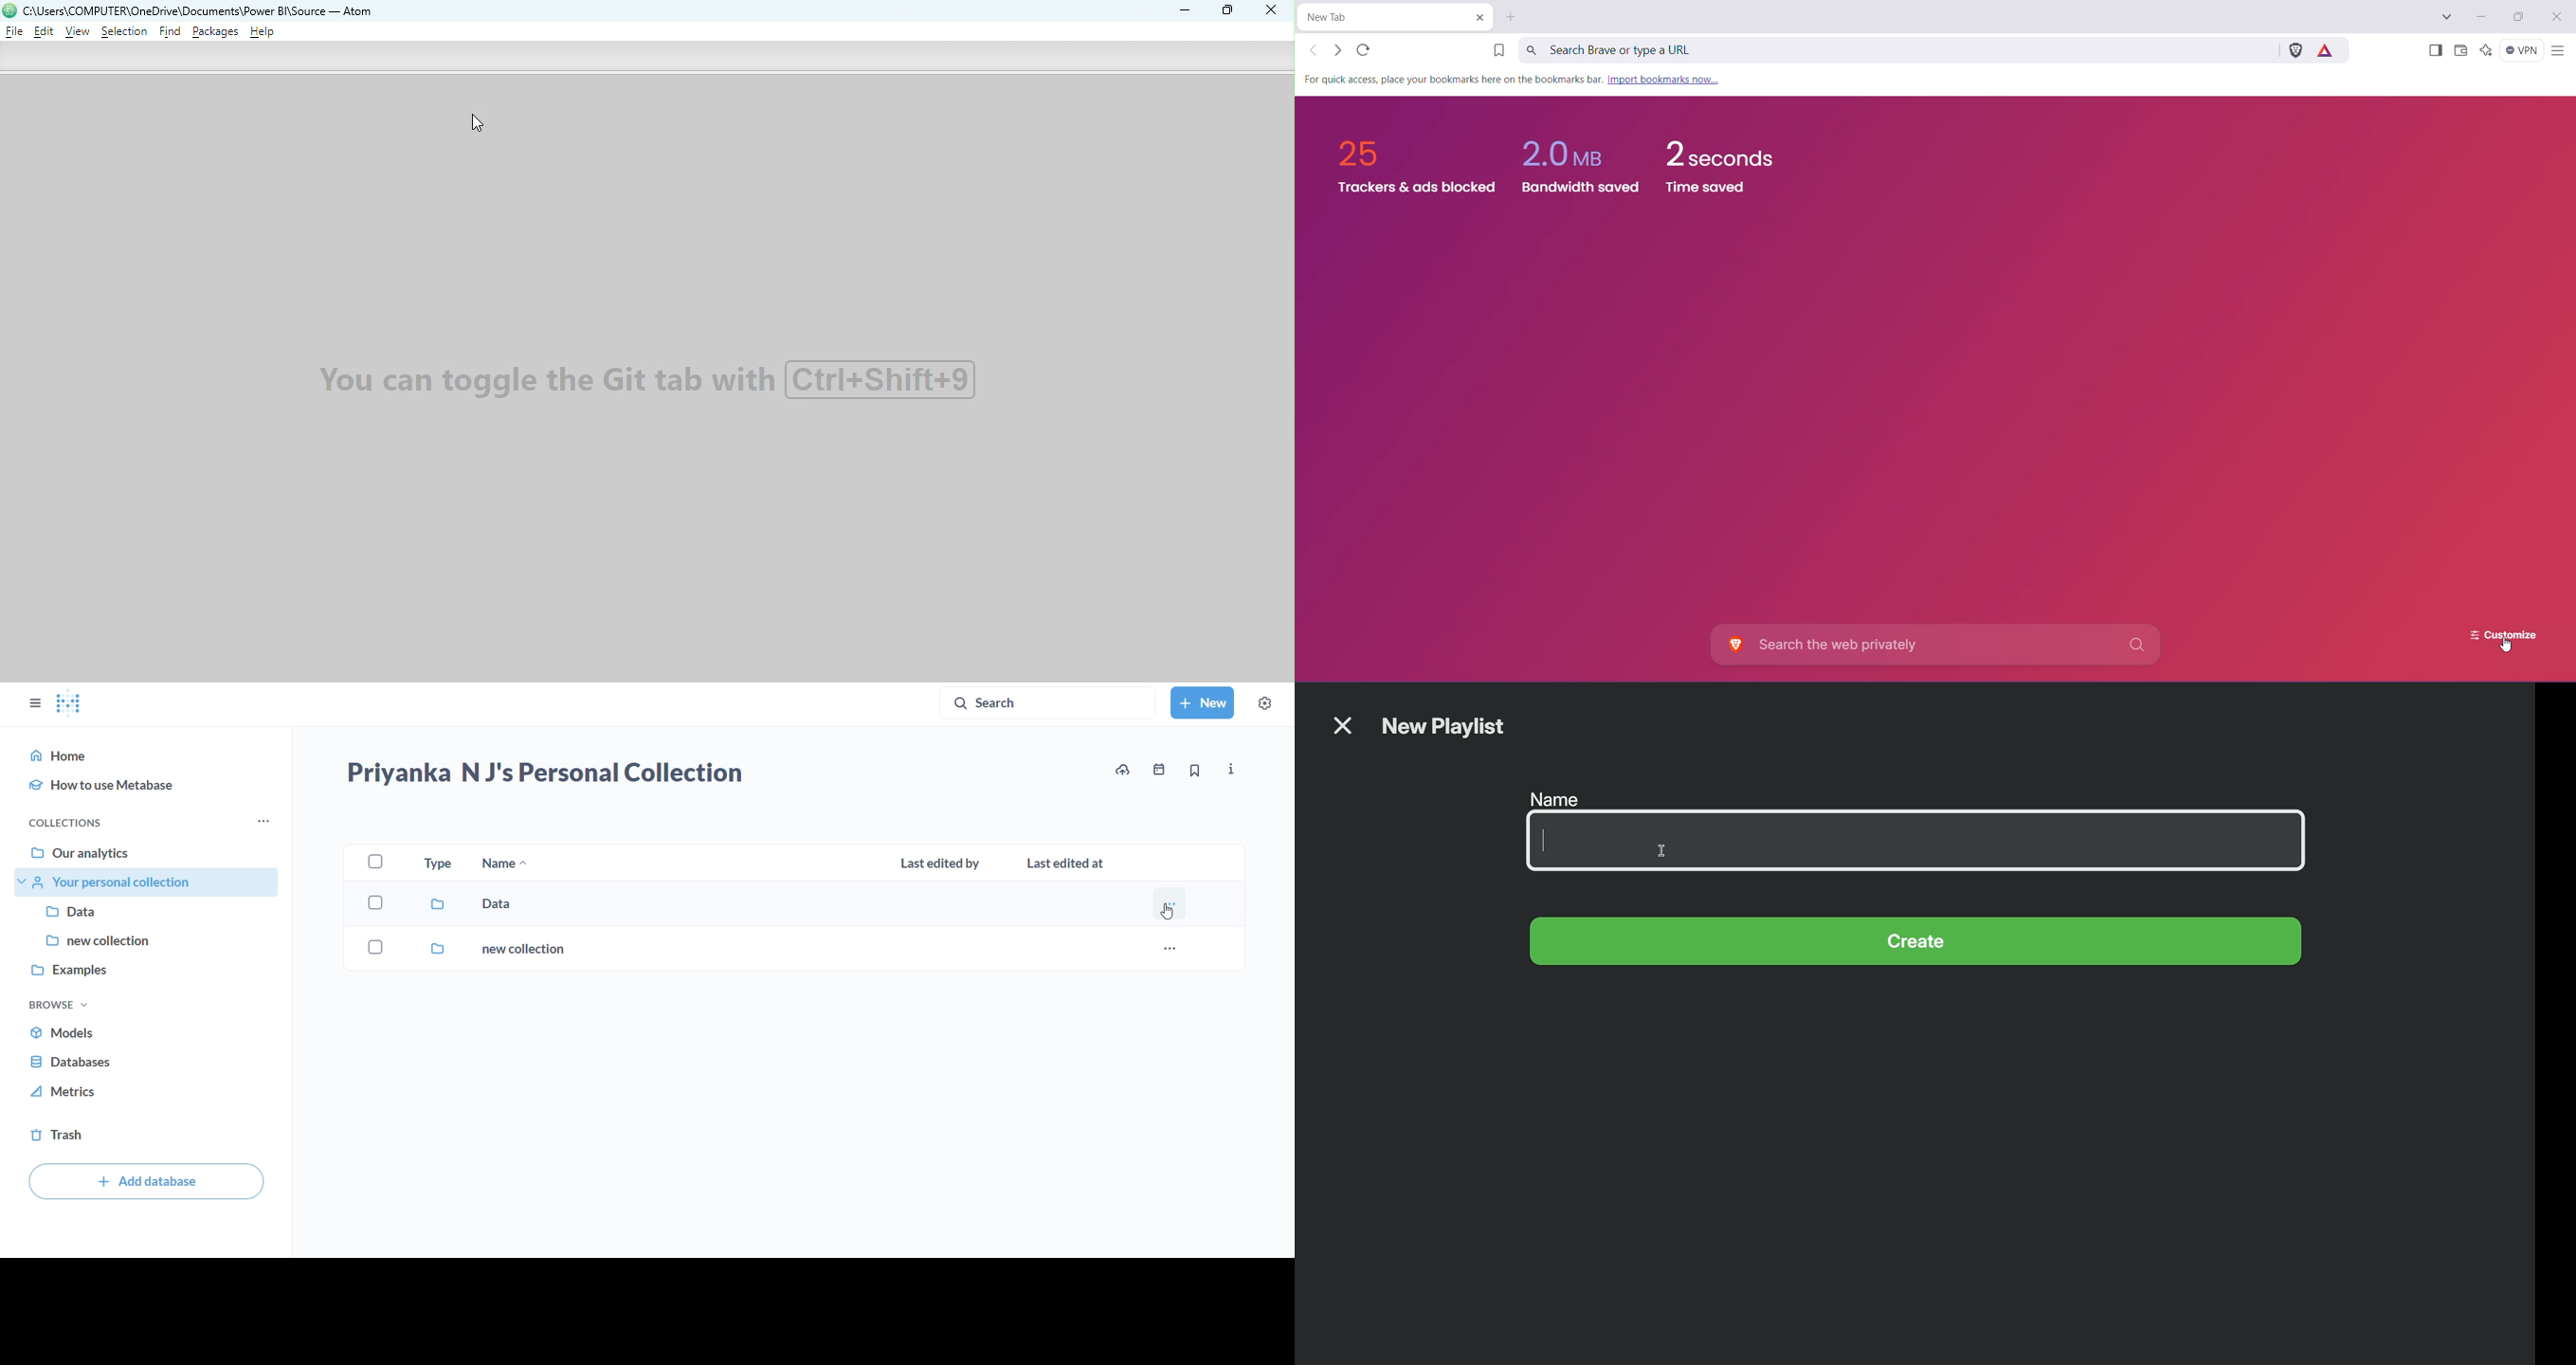 The image size is (2576, 1372). Describe the element at coordinates (945, 863) in the screenshot. I see `last edited by ` at that location.